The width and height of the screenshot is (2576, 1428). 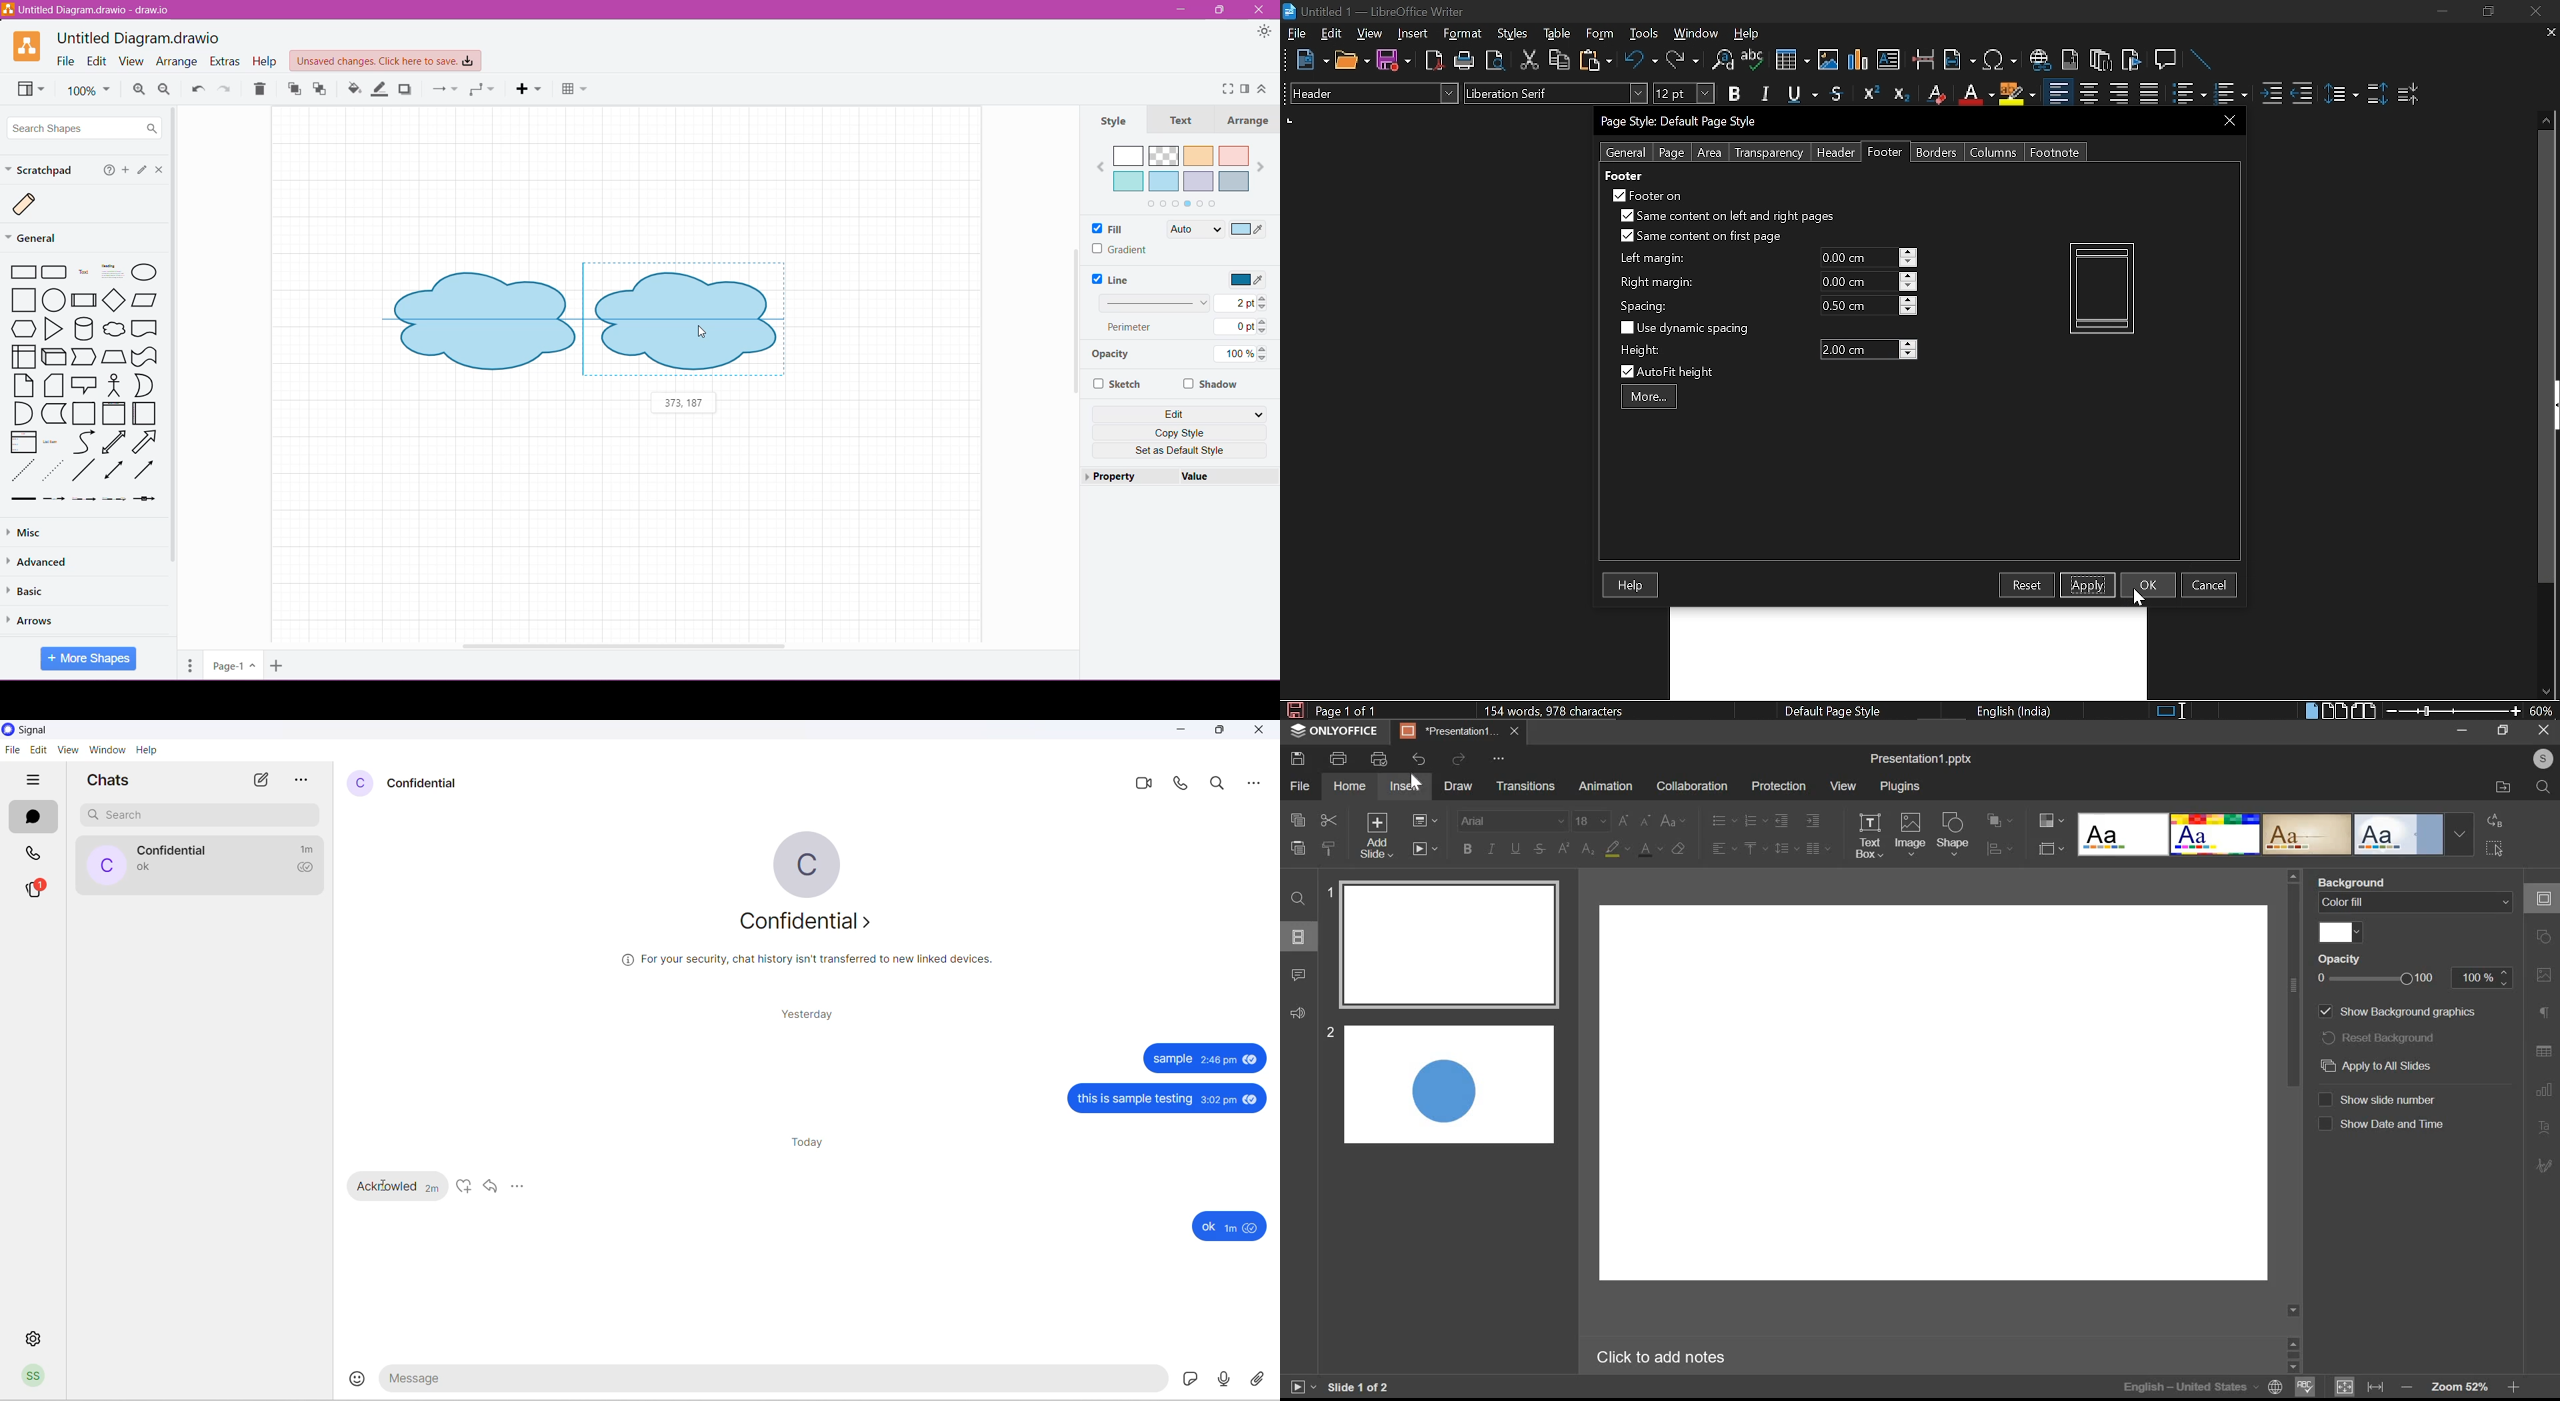 I want to click on Signature settings, so click(x=2546, y=1165).